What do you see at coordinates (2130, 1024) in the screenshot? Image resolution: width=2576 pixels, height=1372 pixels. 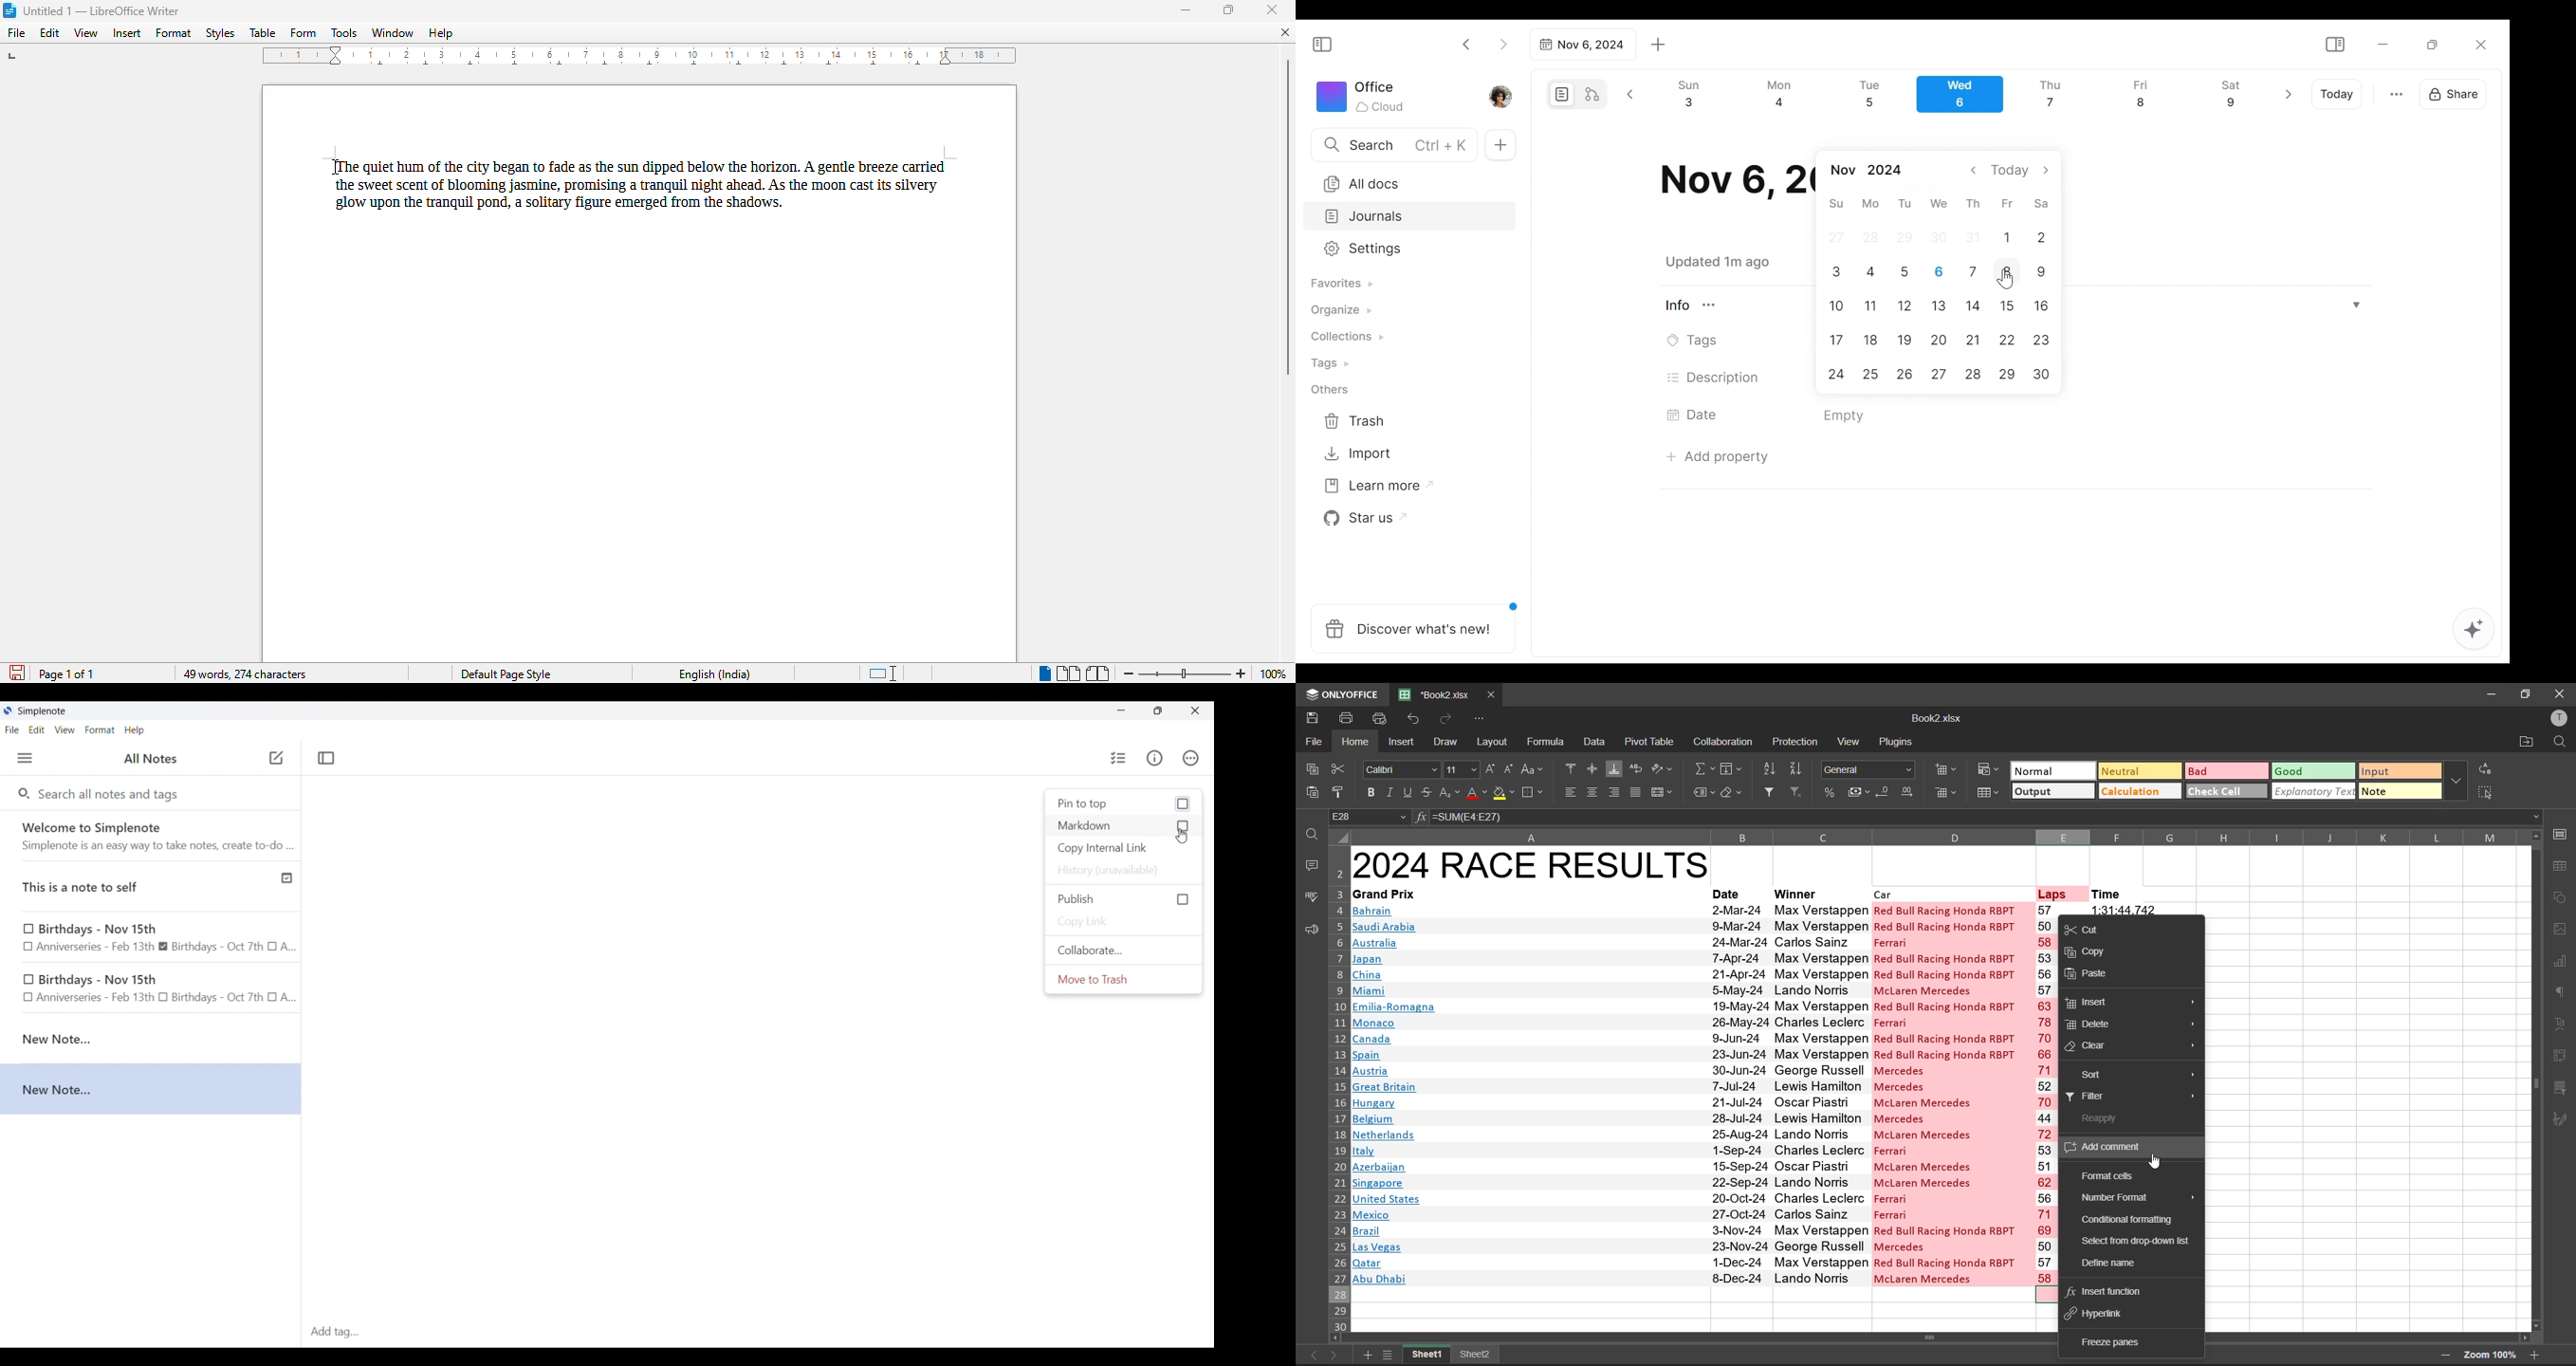 I see `delete` at bounding box center [2130, 1024].